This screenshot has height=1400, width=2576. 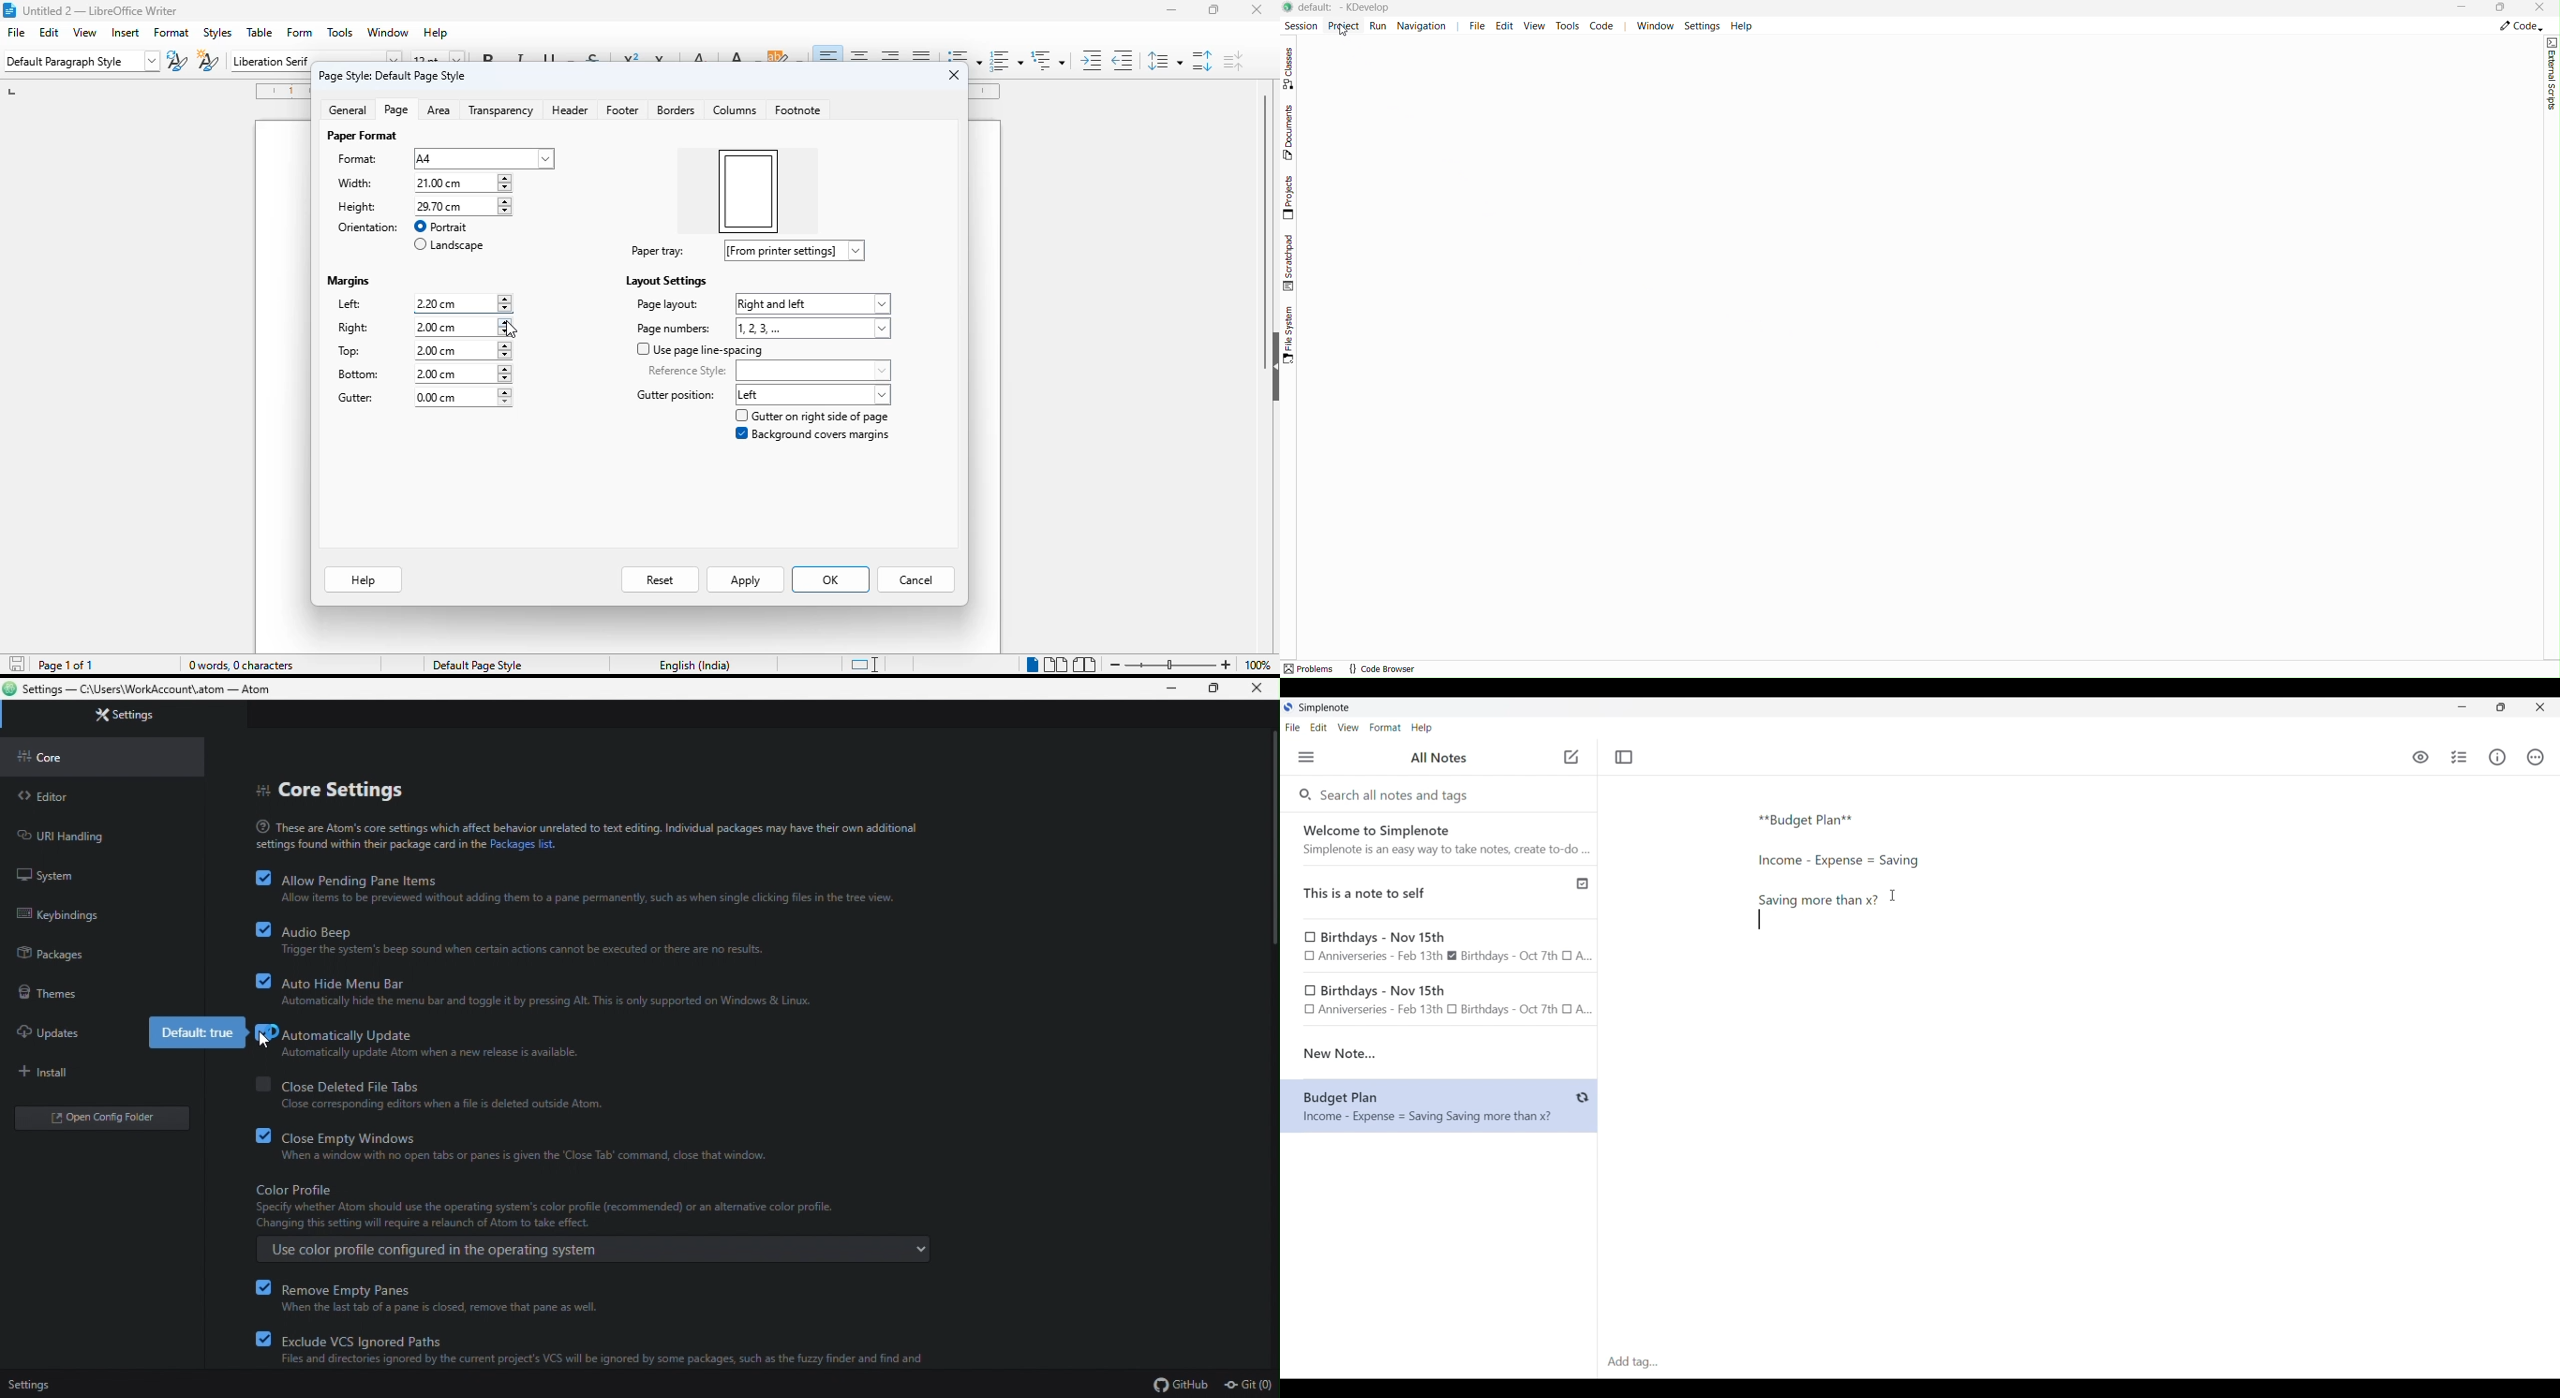 What do you see at coordinates (1272, 367) in the screenshot?
I see `show` at bounding box center [1272, 367].